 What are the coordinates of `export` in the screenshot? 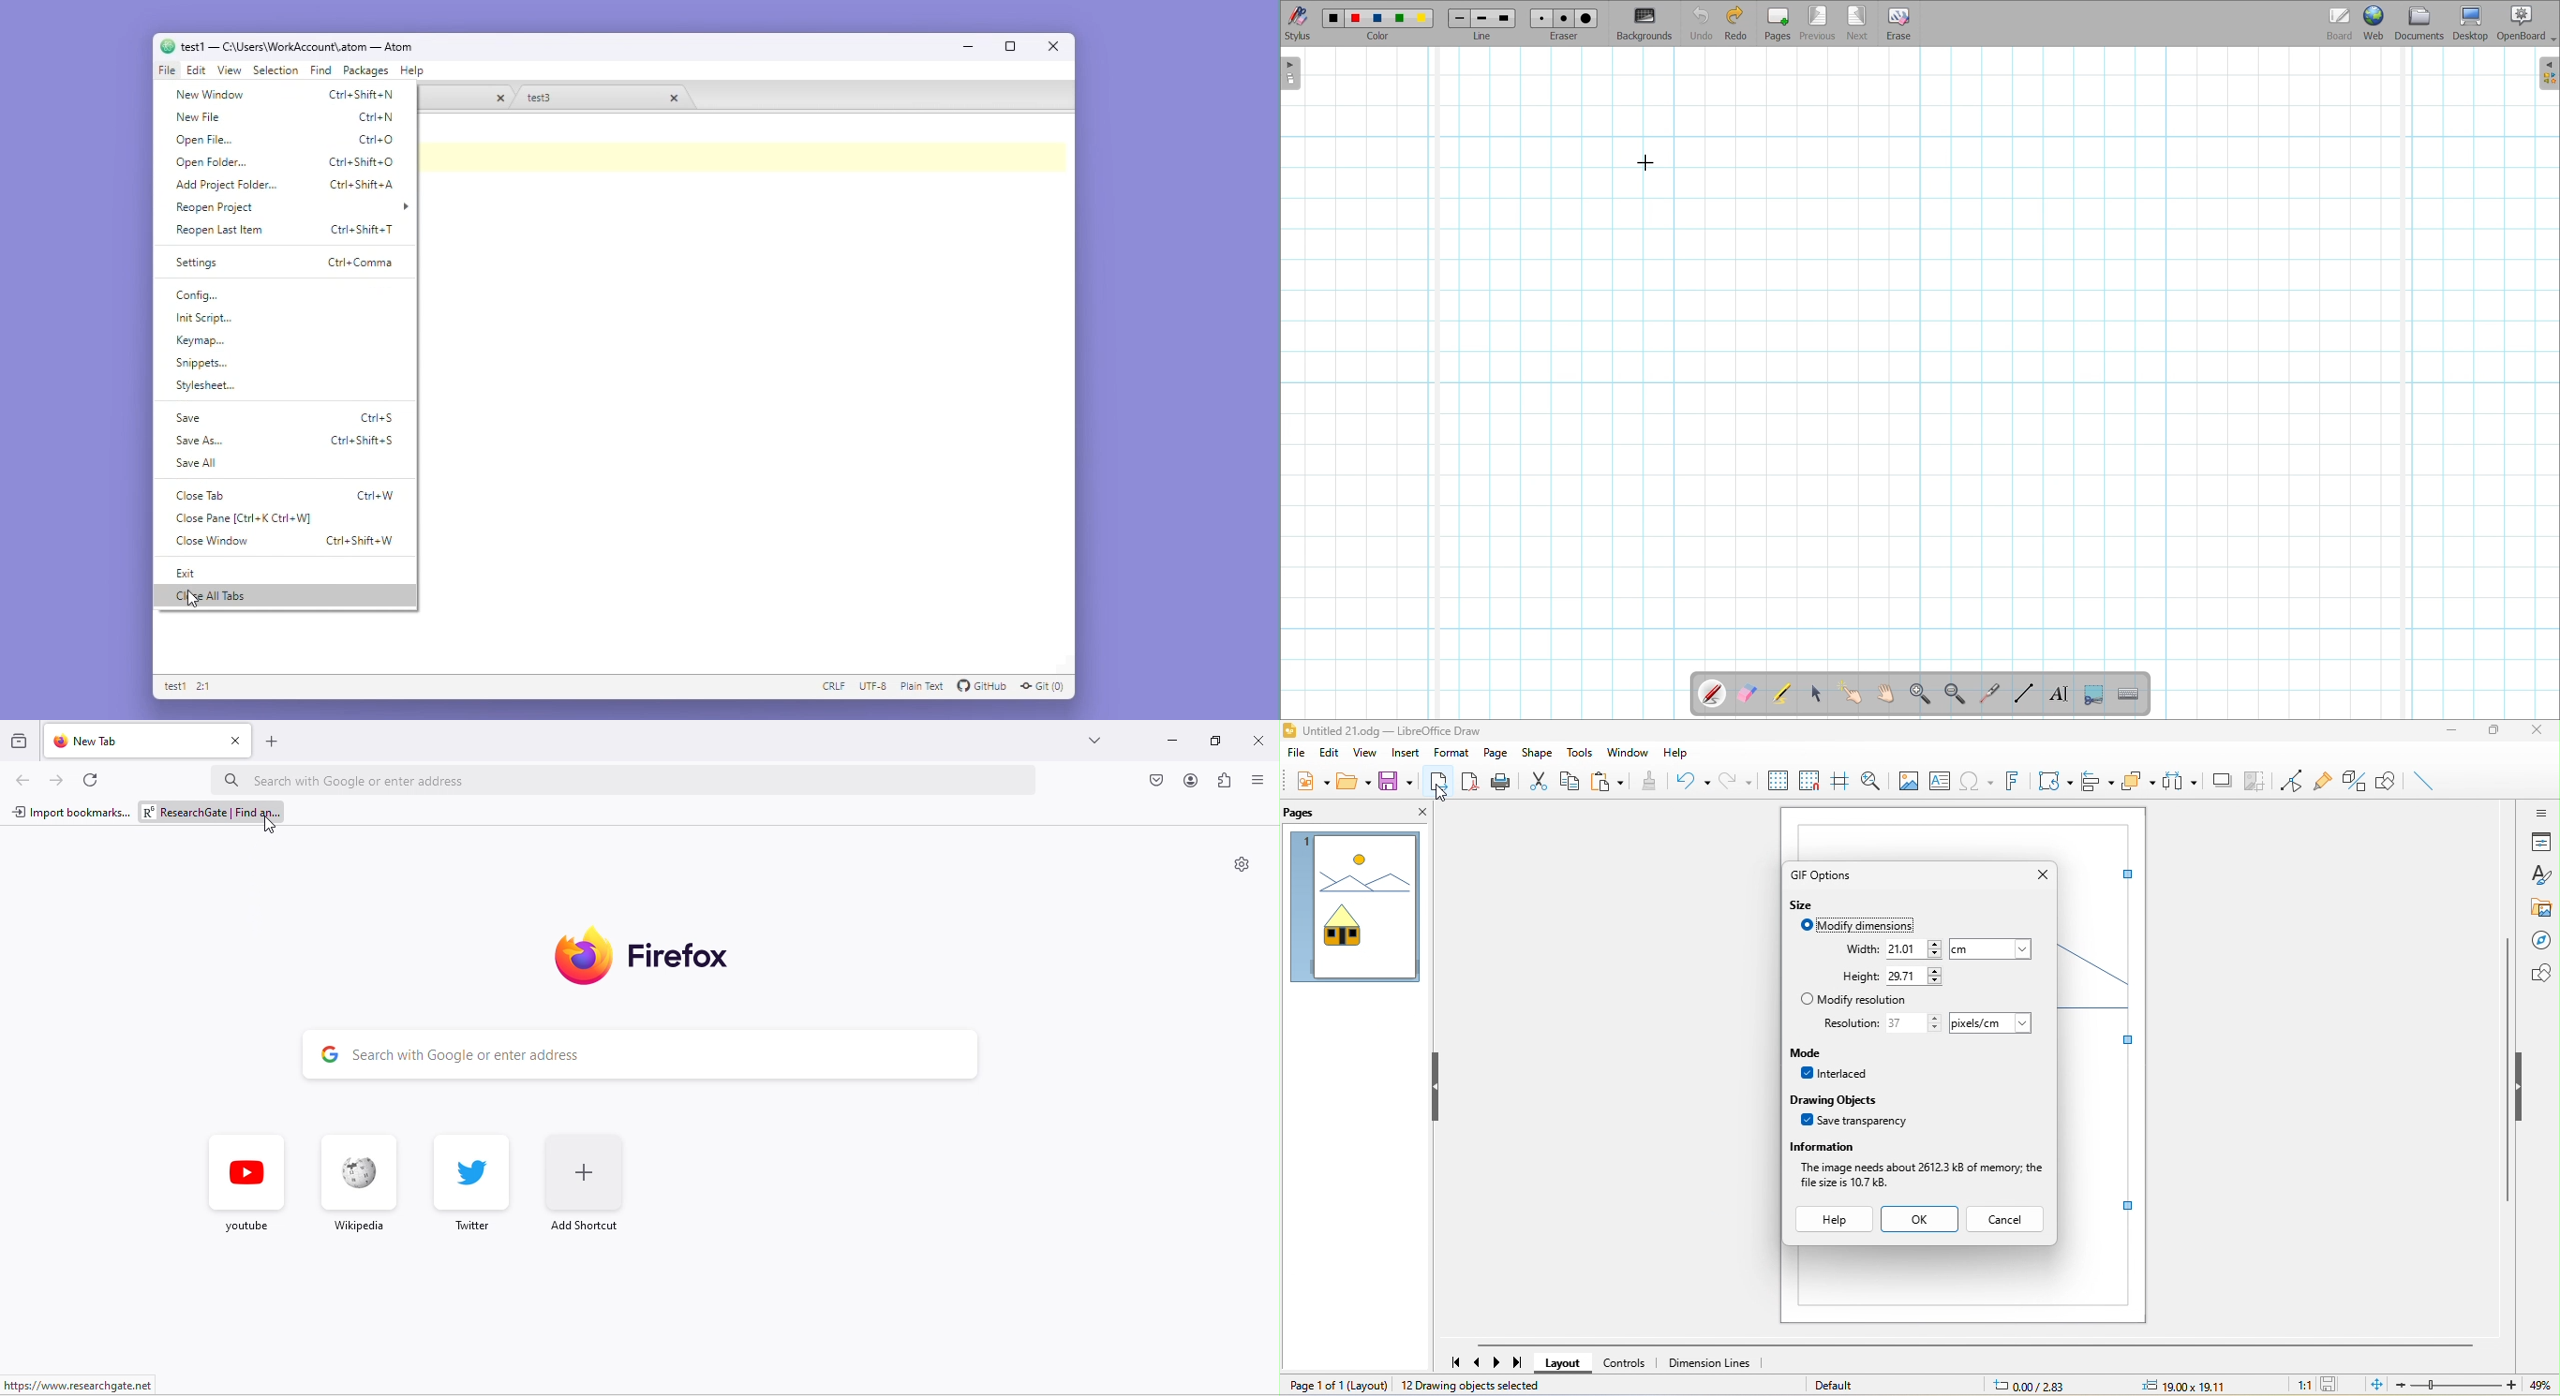 It's located at (1438, 780).